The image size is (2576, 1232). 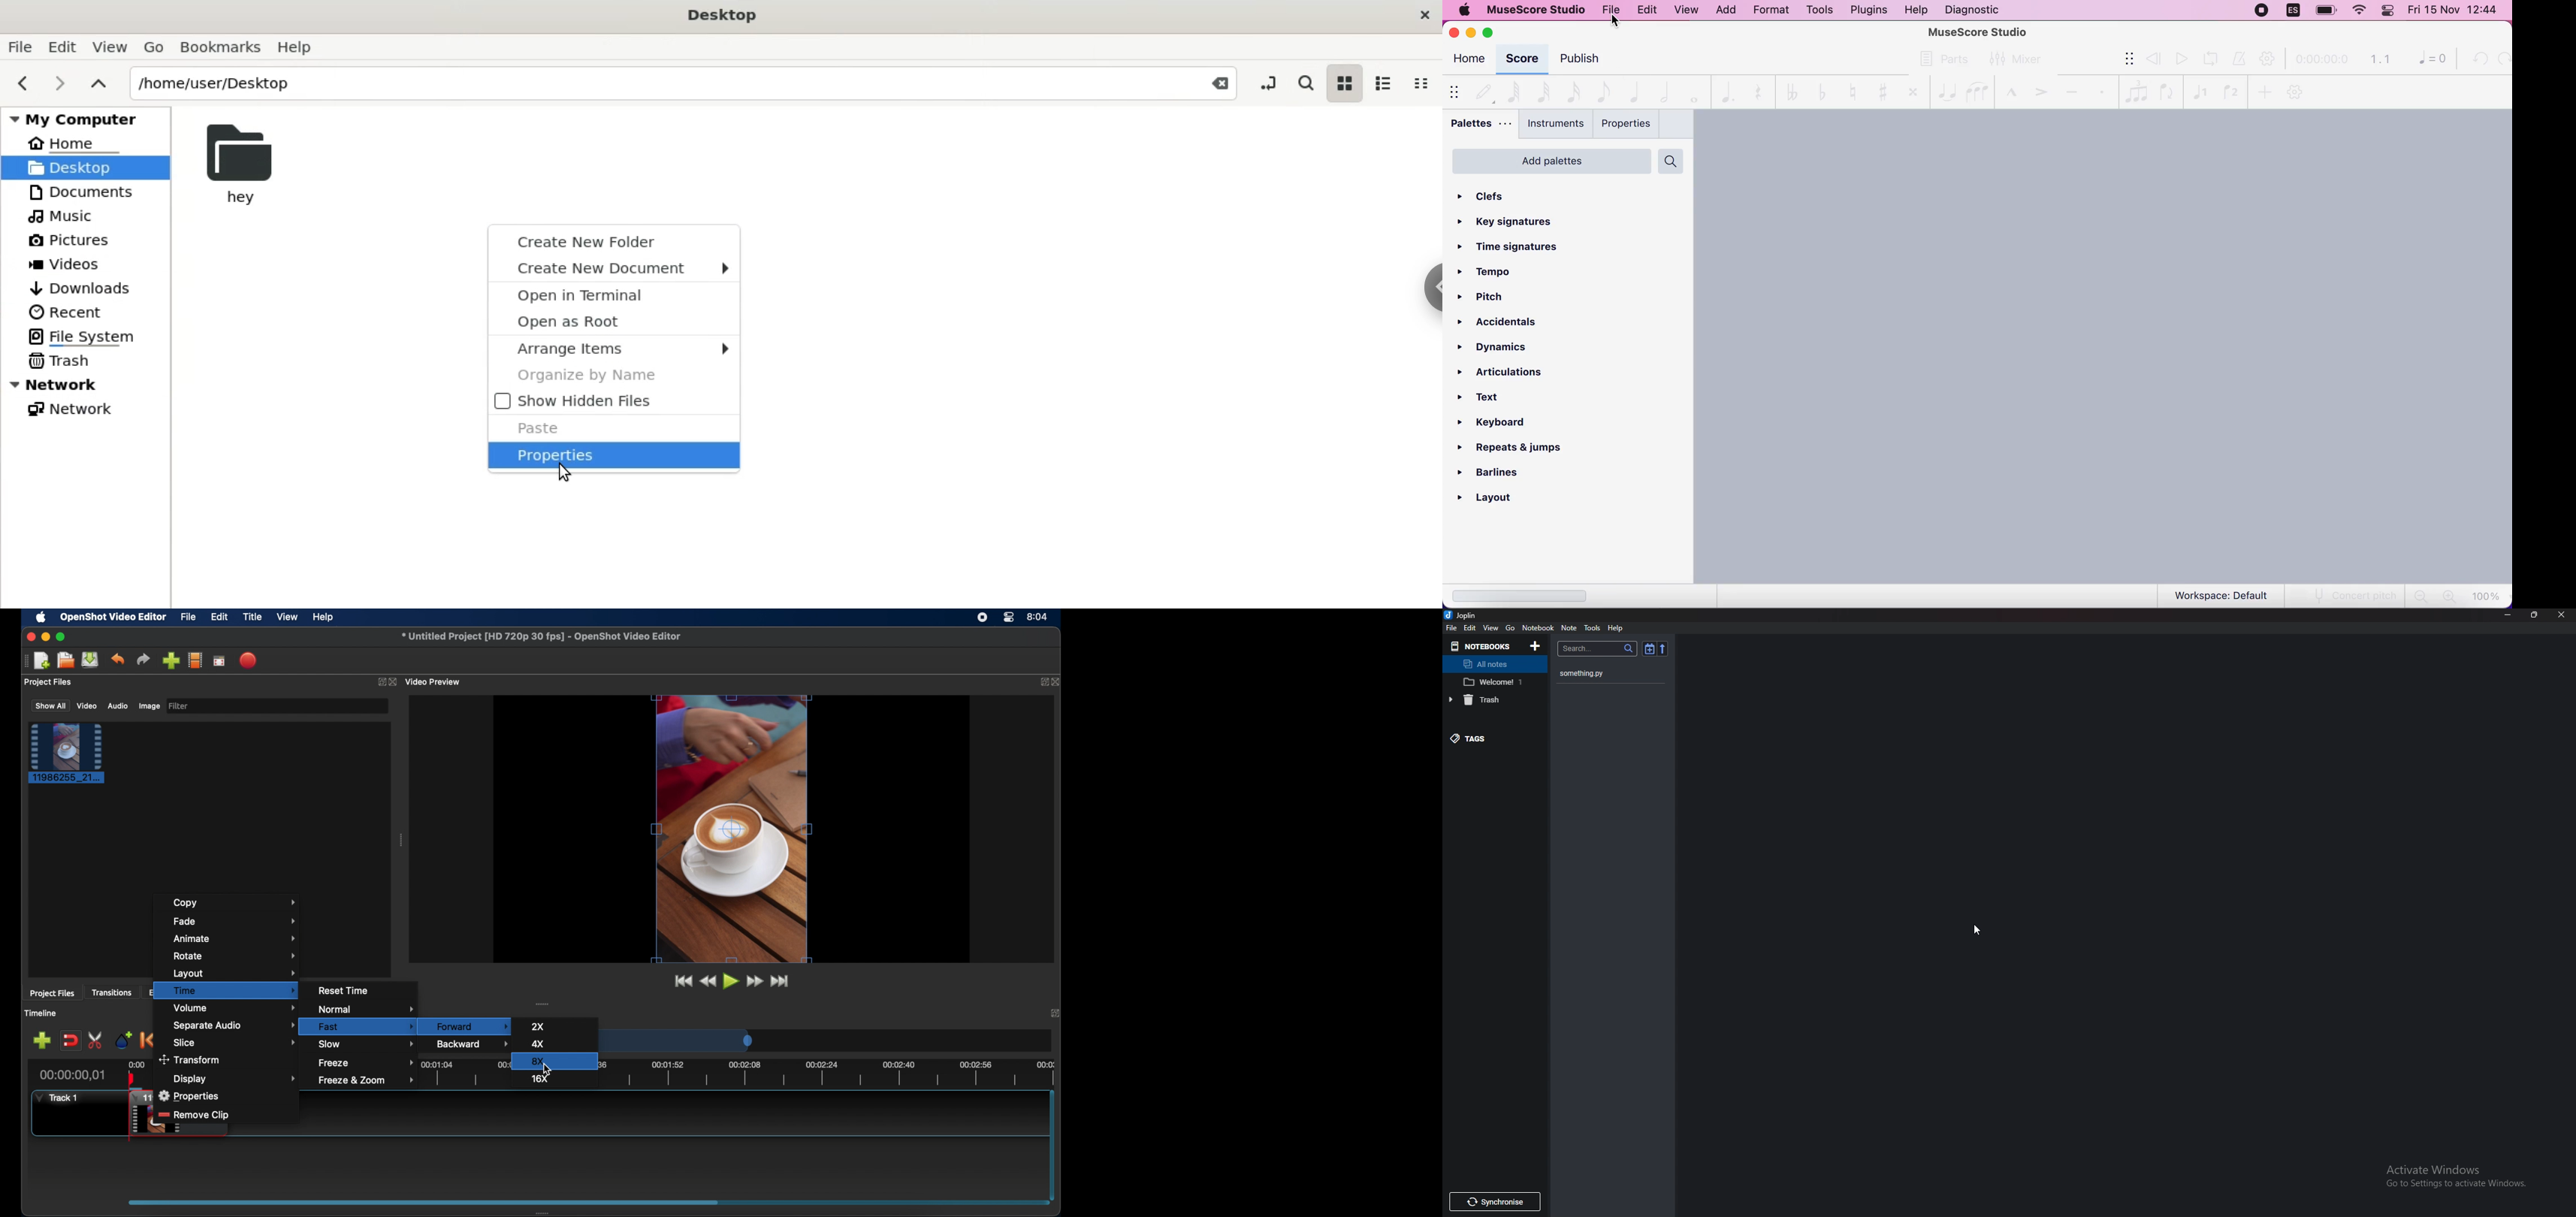 What do you see at coordinates (1978, 931) in the screenshot?
I see `cursor` at bounding box center [1978, 931].